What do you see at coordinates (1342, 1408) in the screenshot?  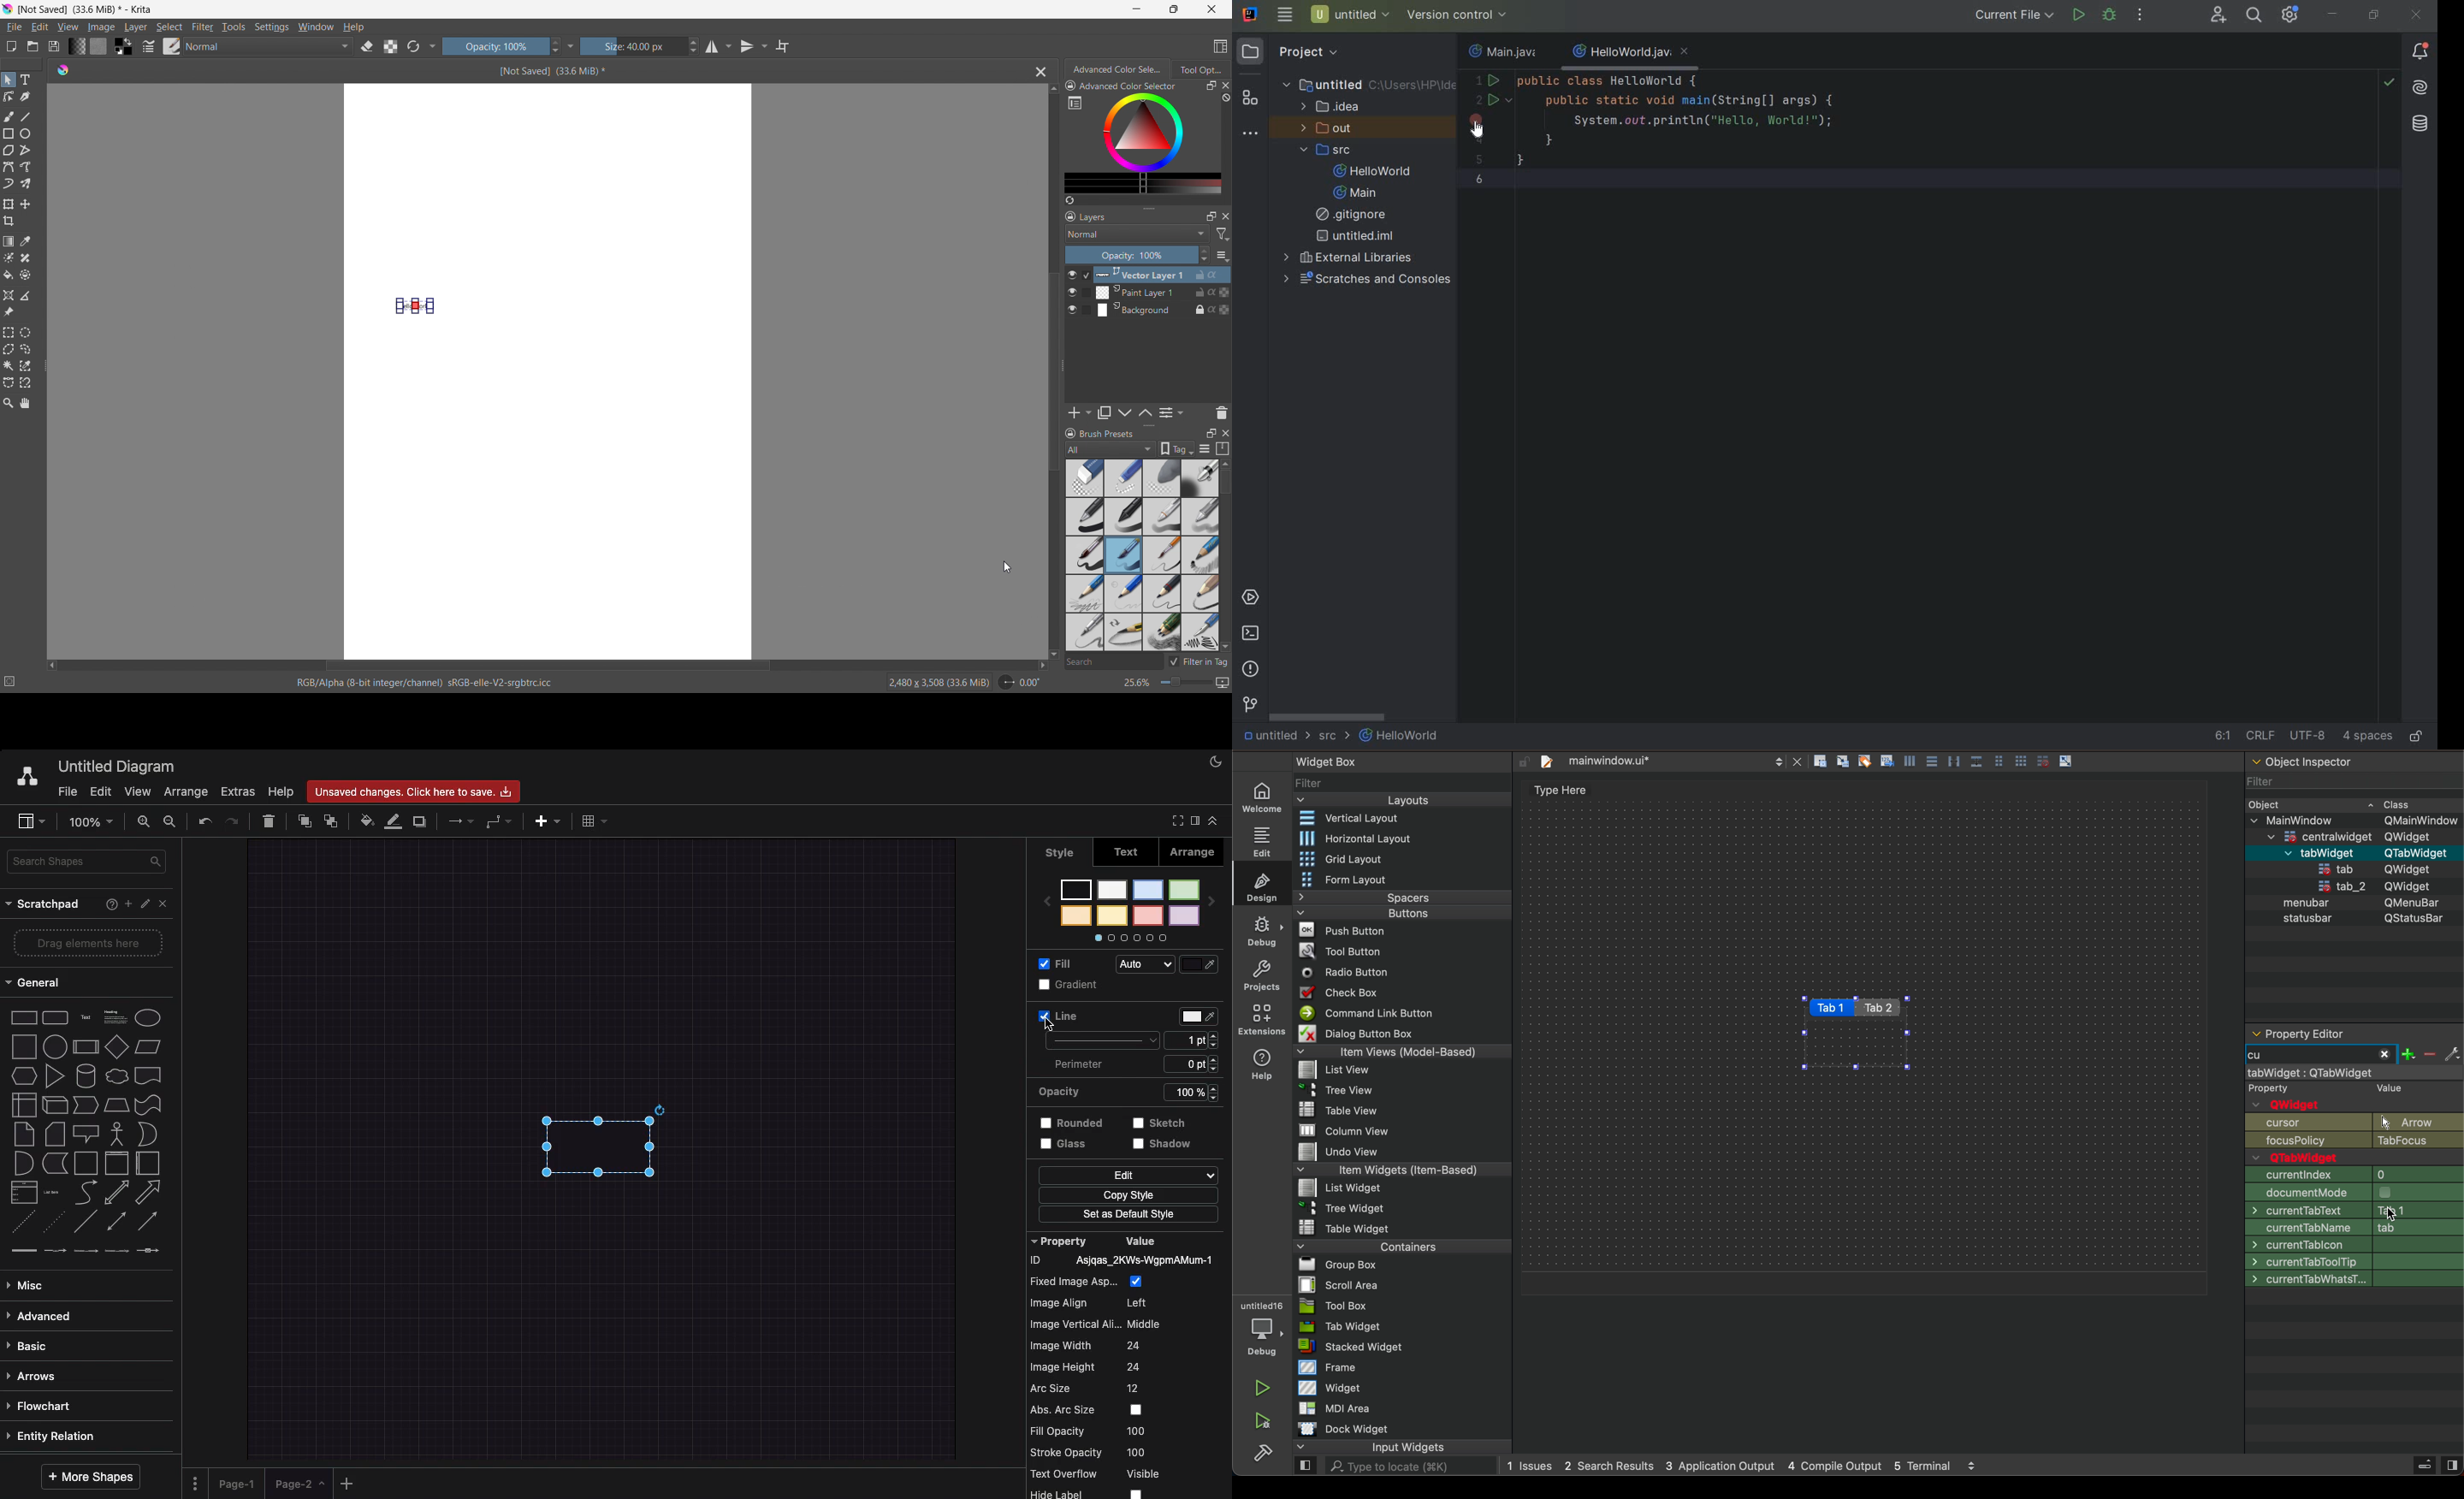 I see ` MDI Area` at bounding box center [1342, 1408].